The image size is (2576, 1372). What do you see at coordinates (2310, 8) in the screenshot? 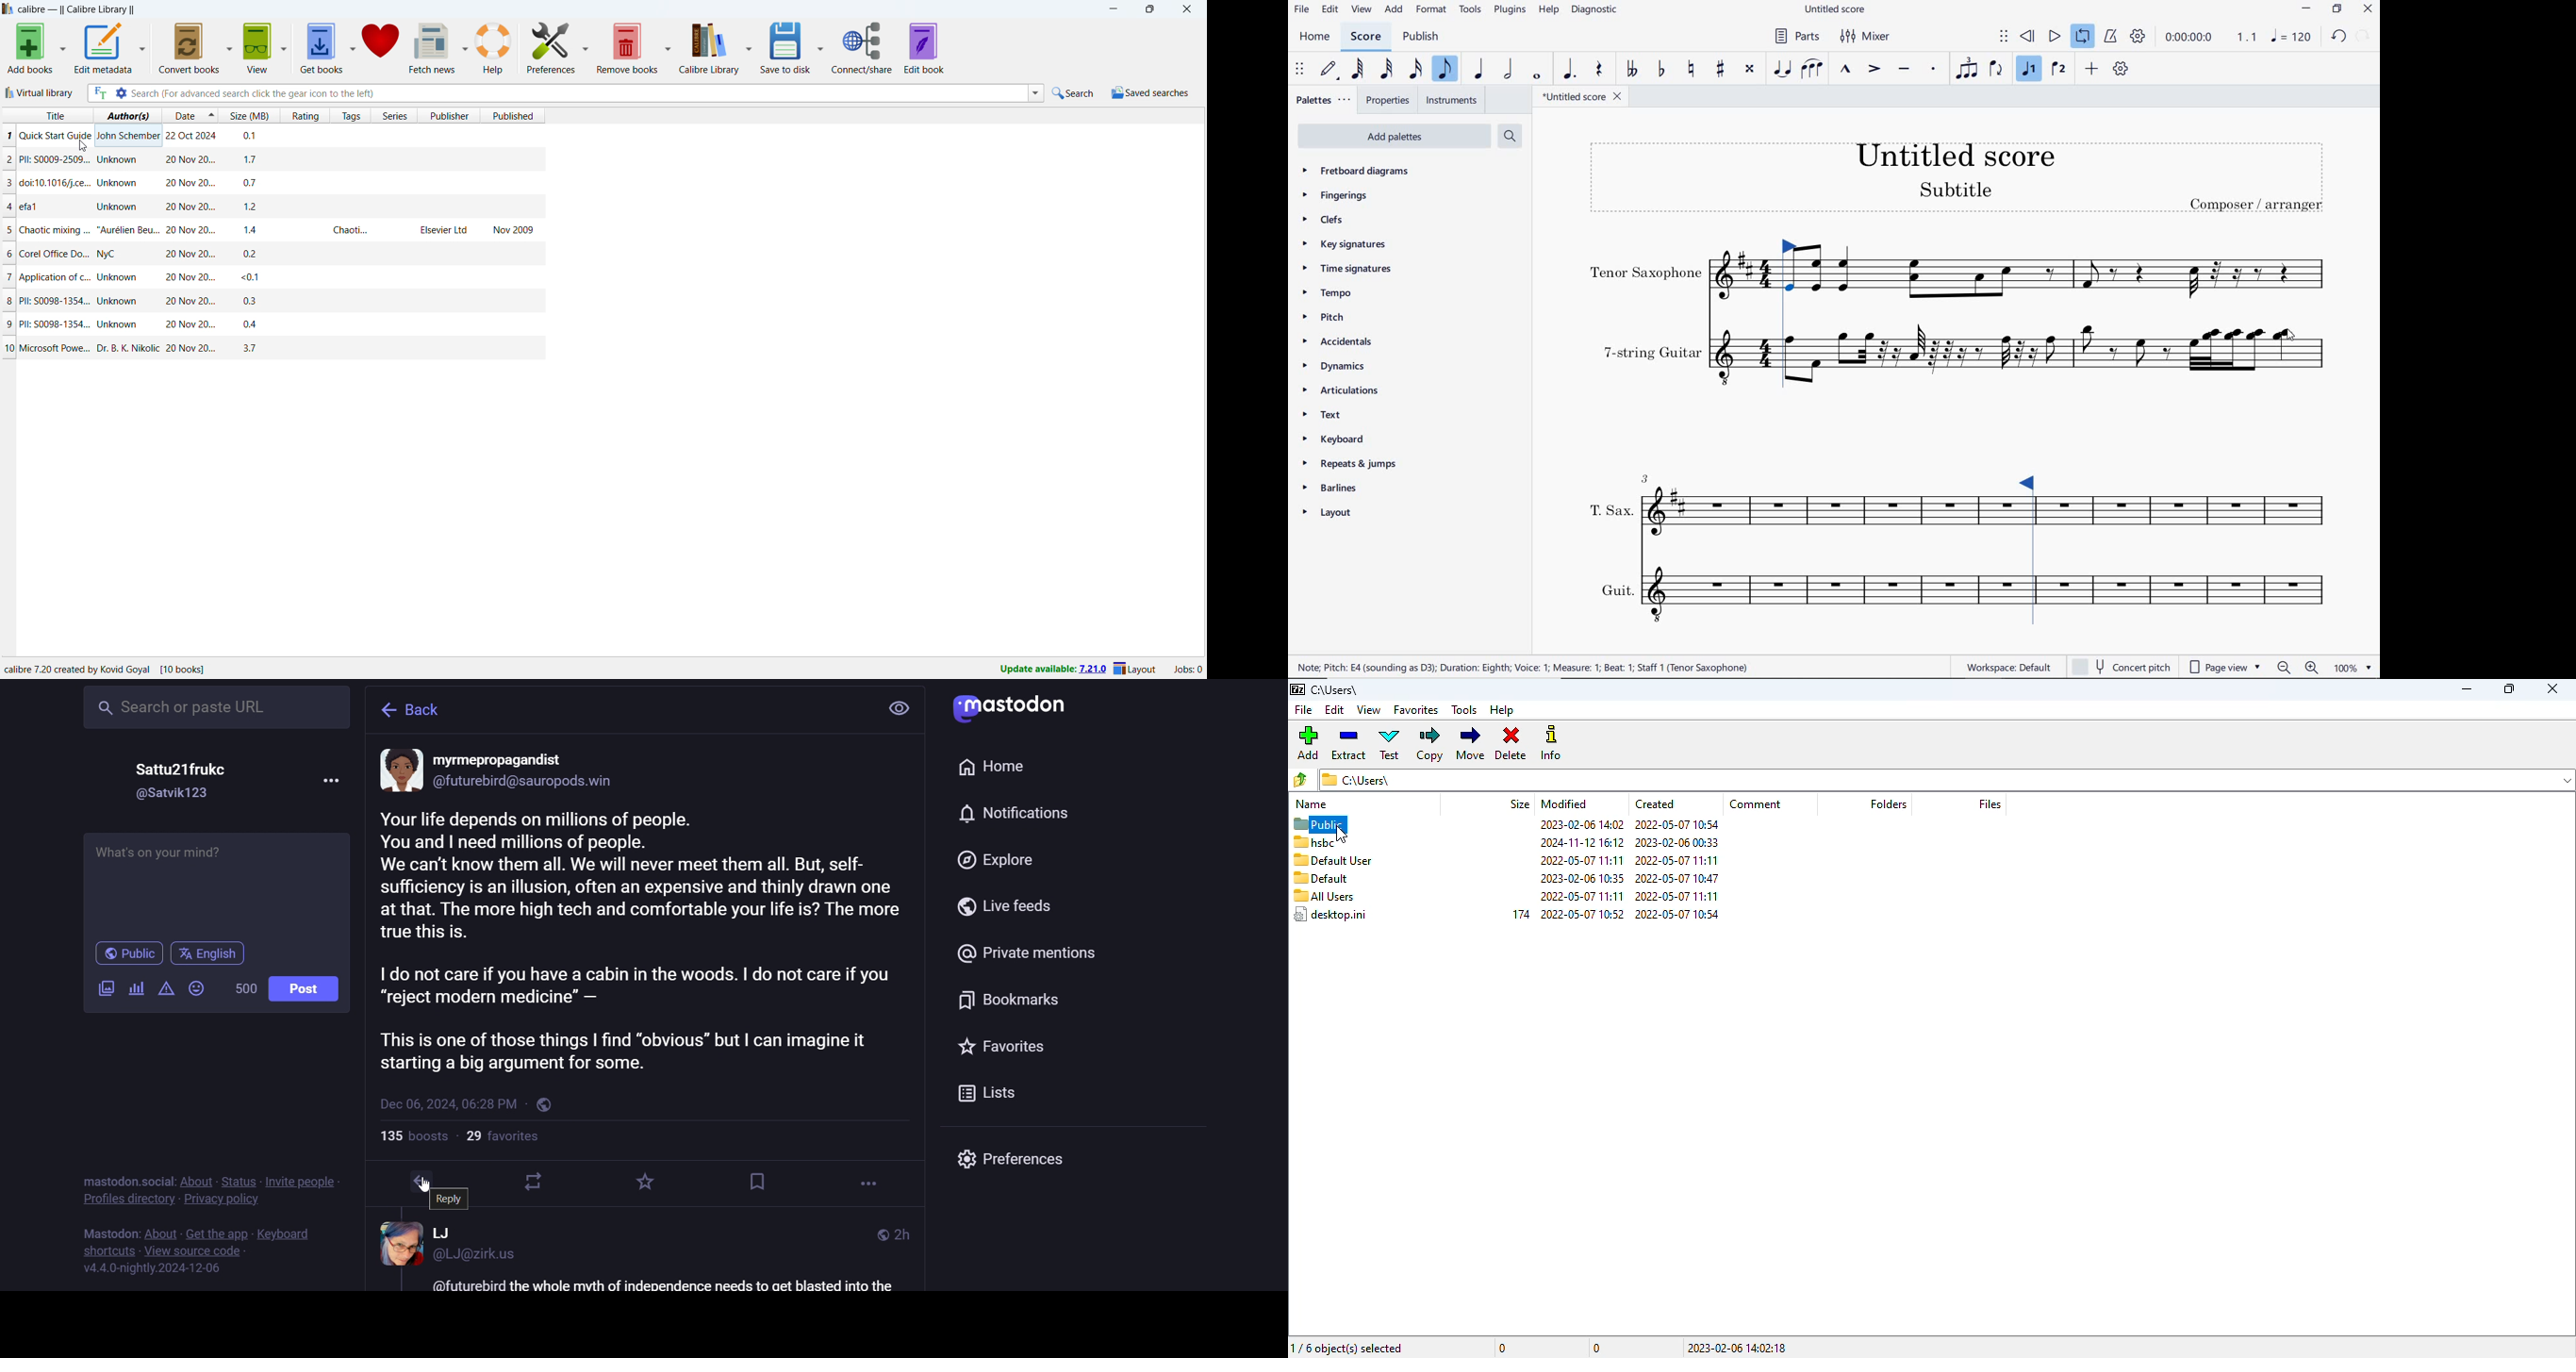
I see `MINIMIZE` at bounding box center [2310, 8].